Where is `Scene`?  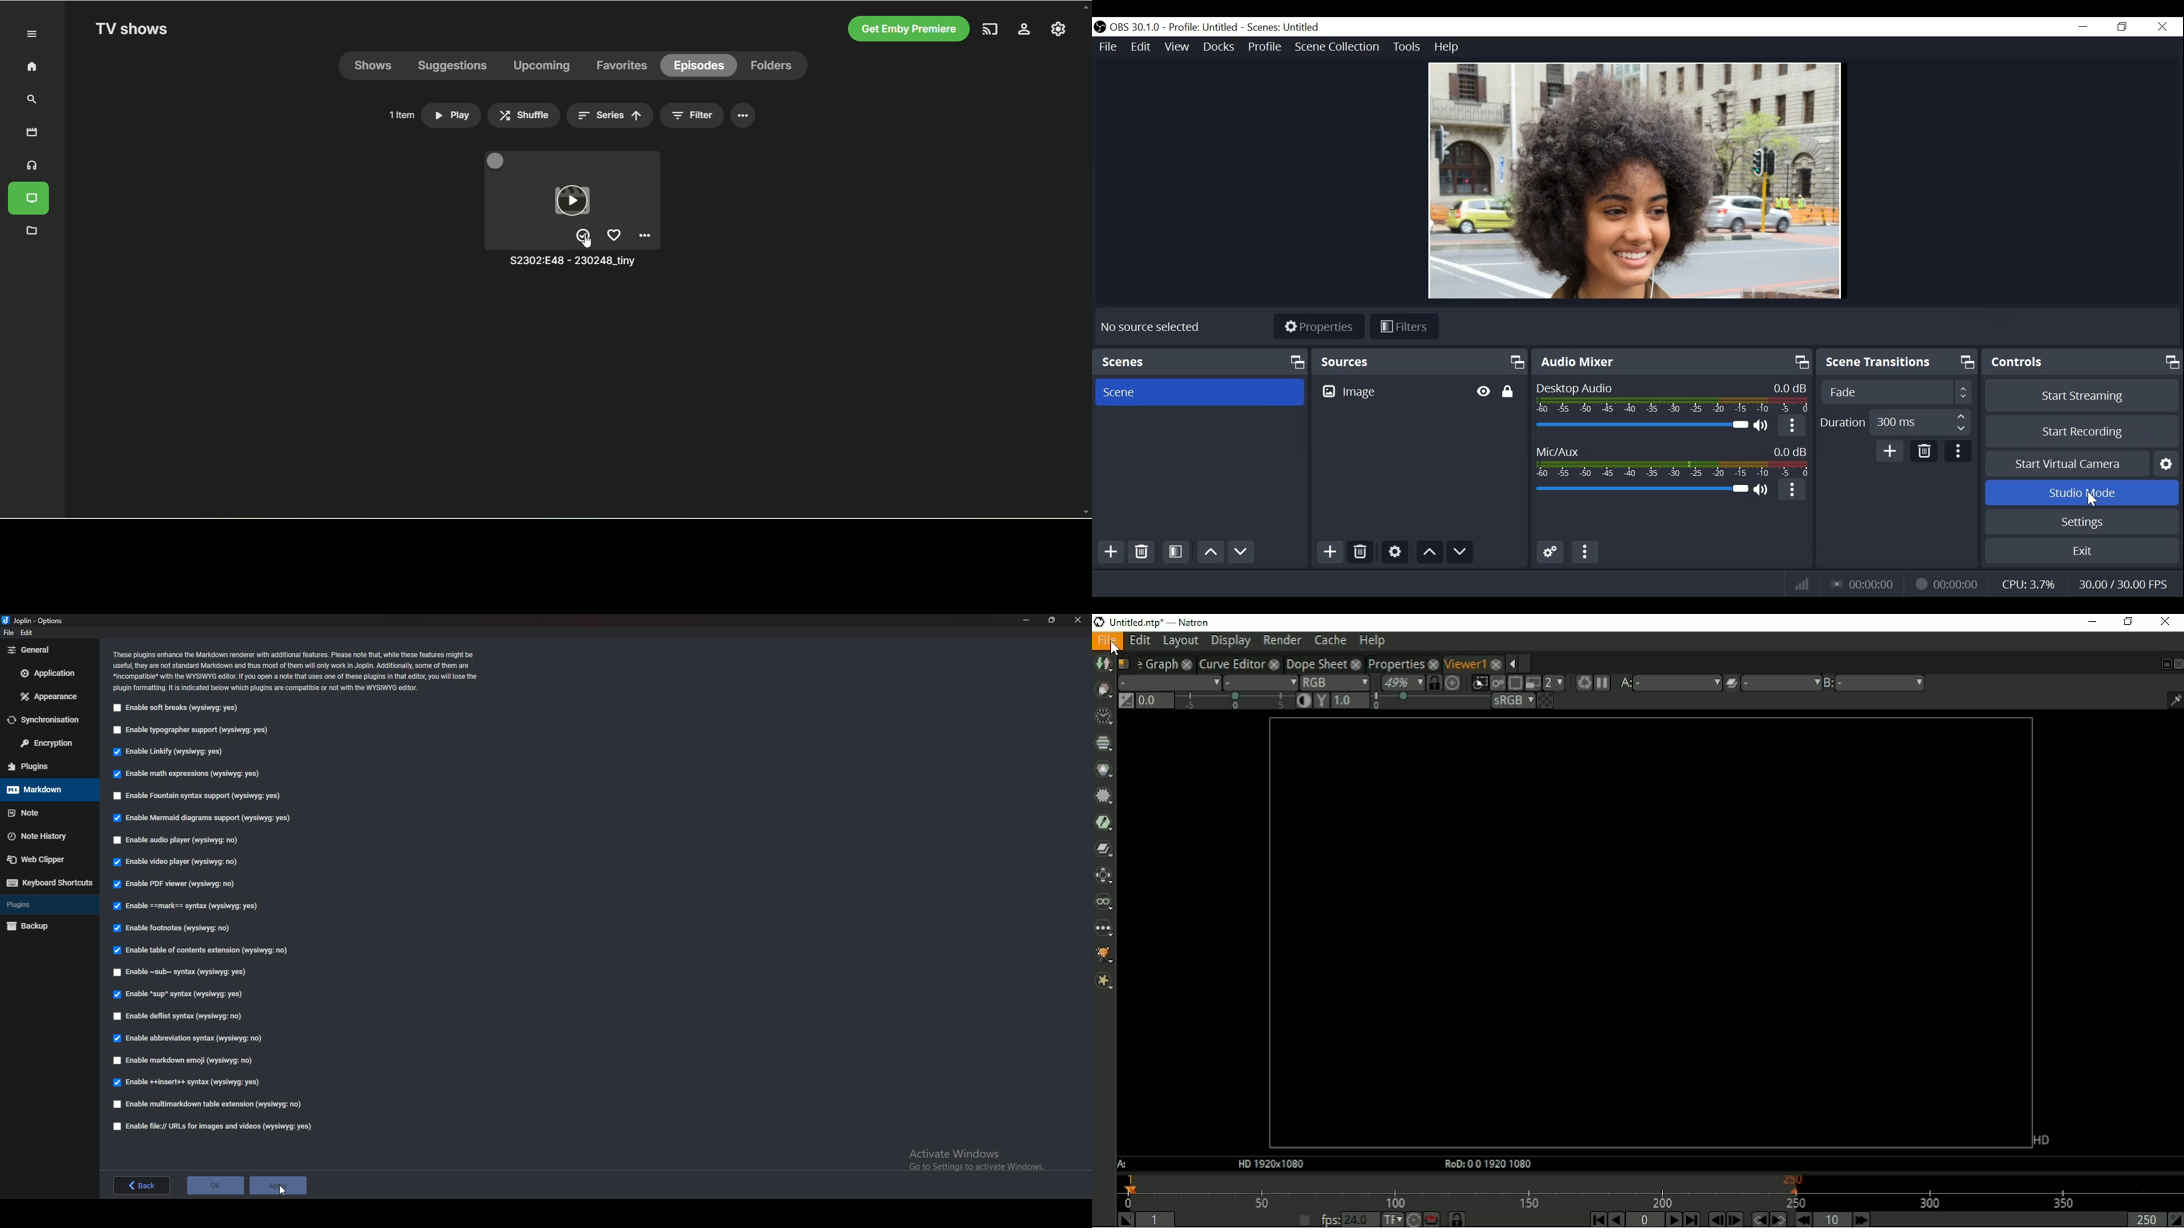
Scene is located at coordinates (1200, 392).